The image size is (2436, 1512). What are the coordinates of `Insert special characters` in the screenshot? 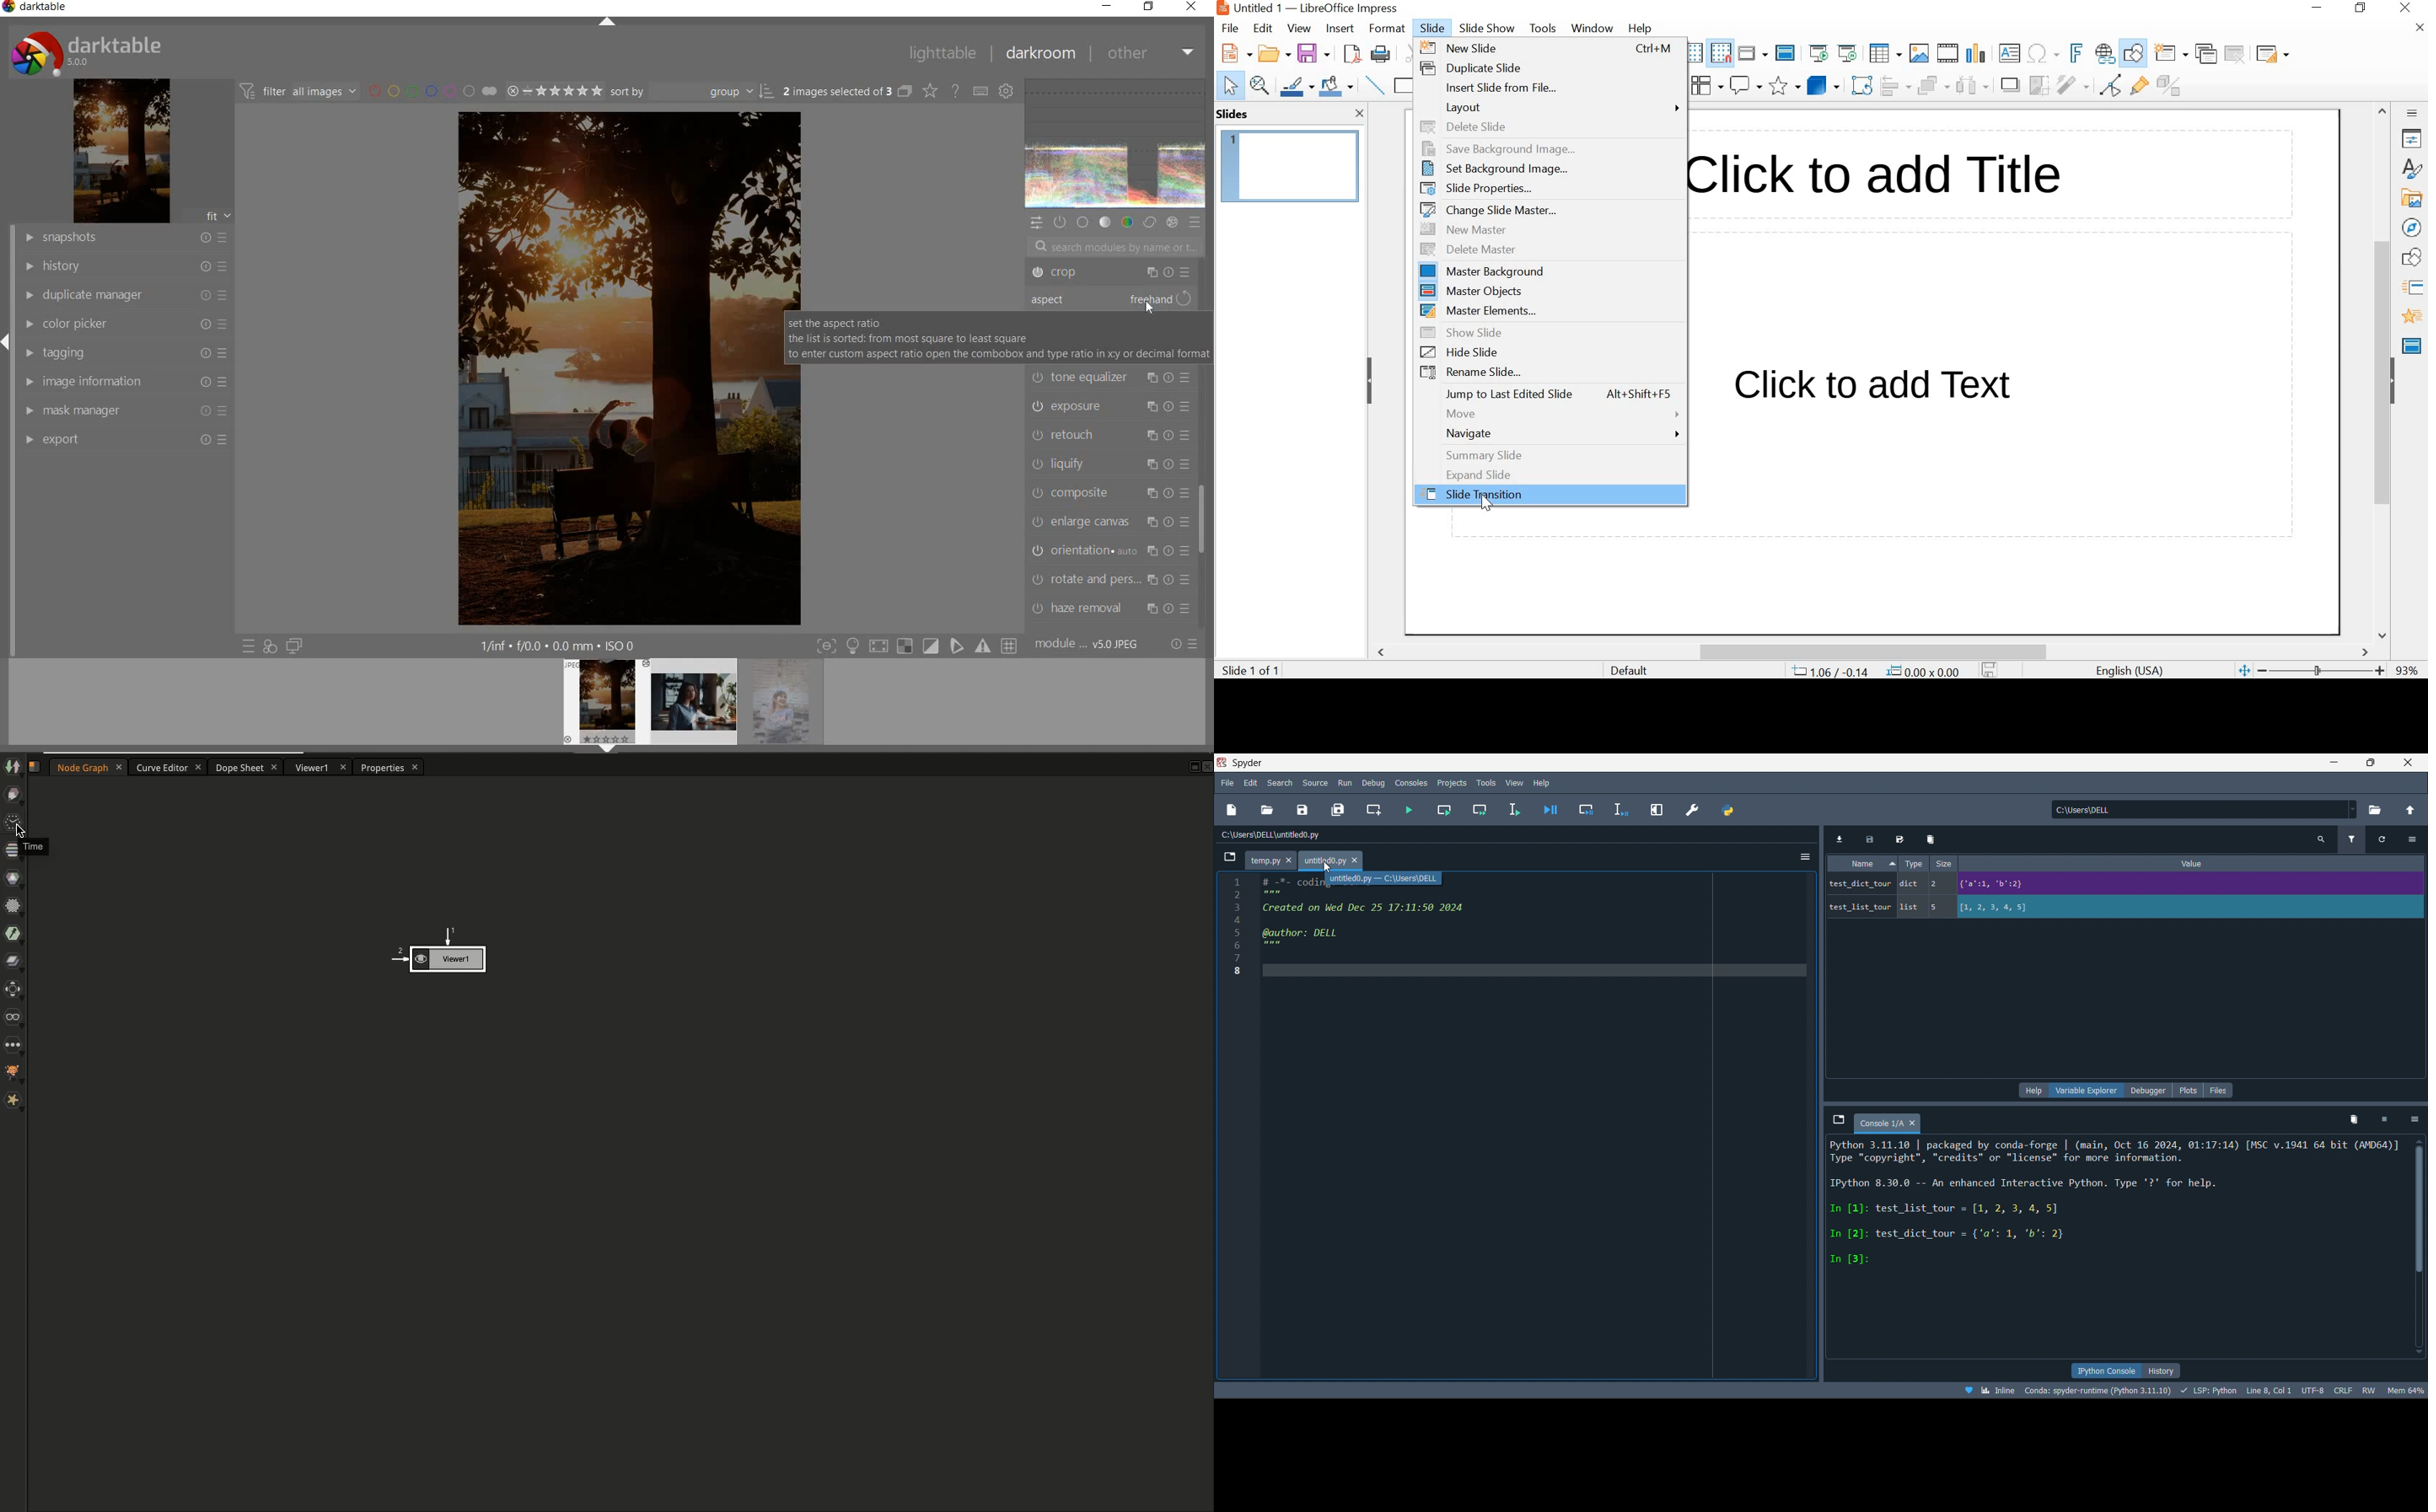 It's located at (2044, 53).